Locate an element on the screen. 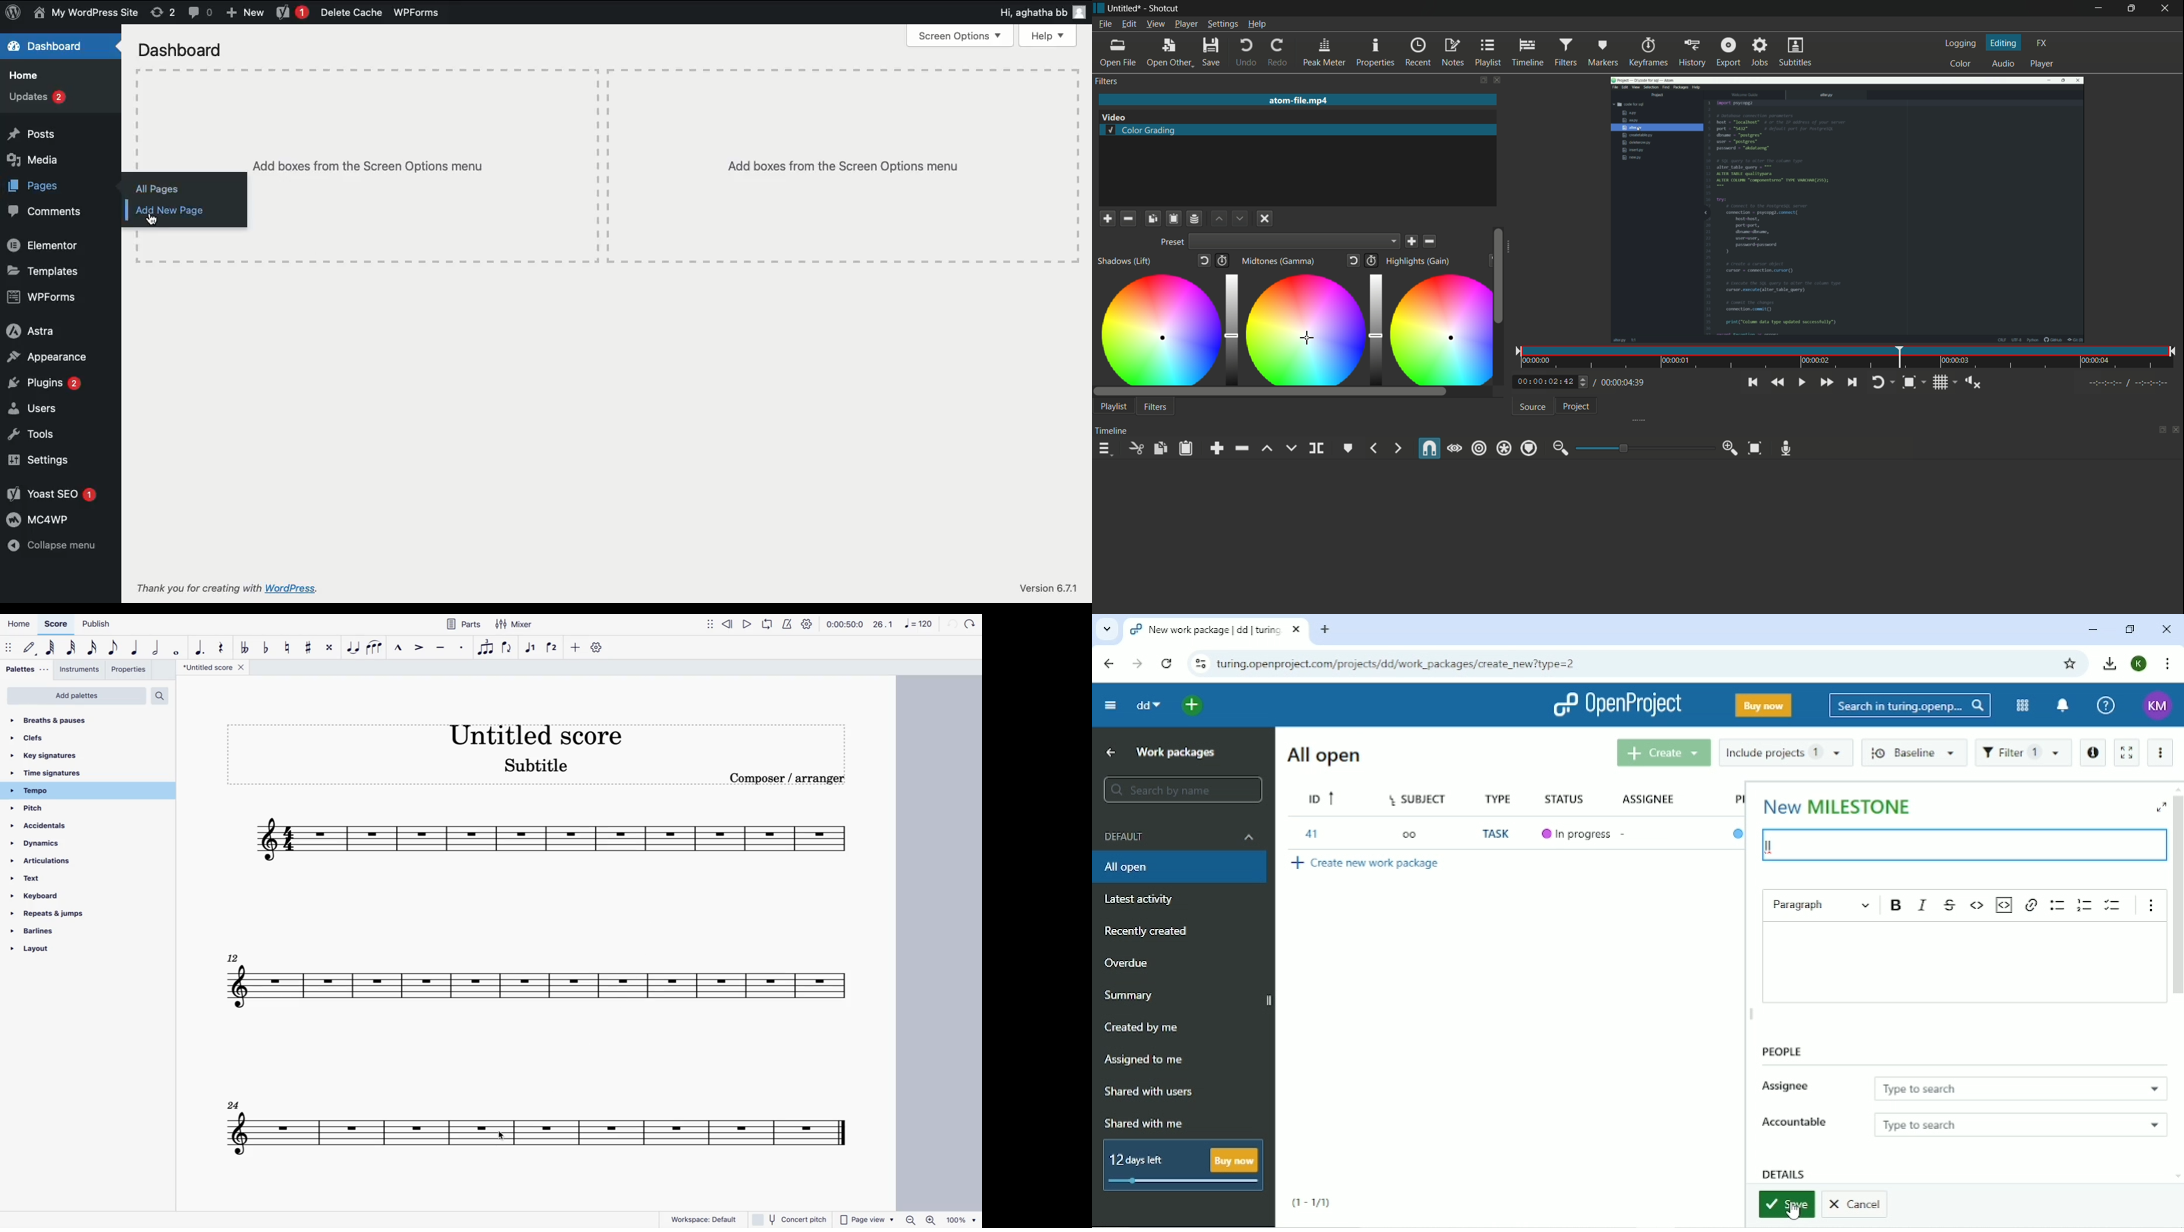 The image size is (2184, 1232). Baseline is located at coordinates (1914, 754).